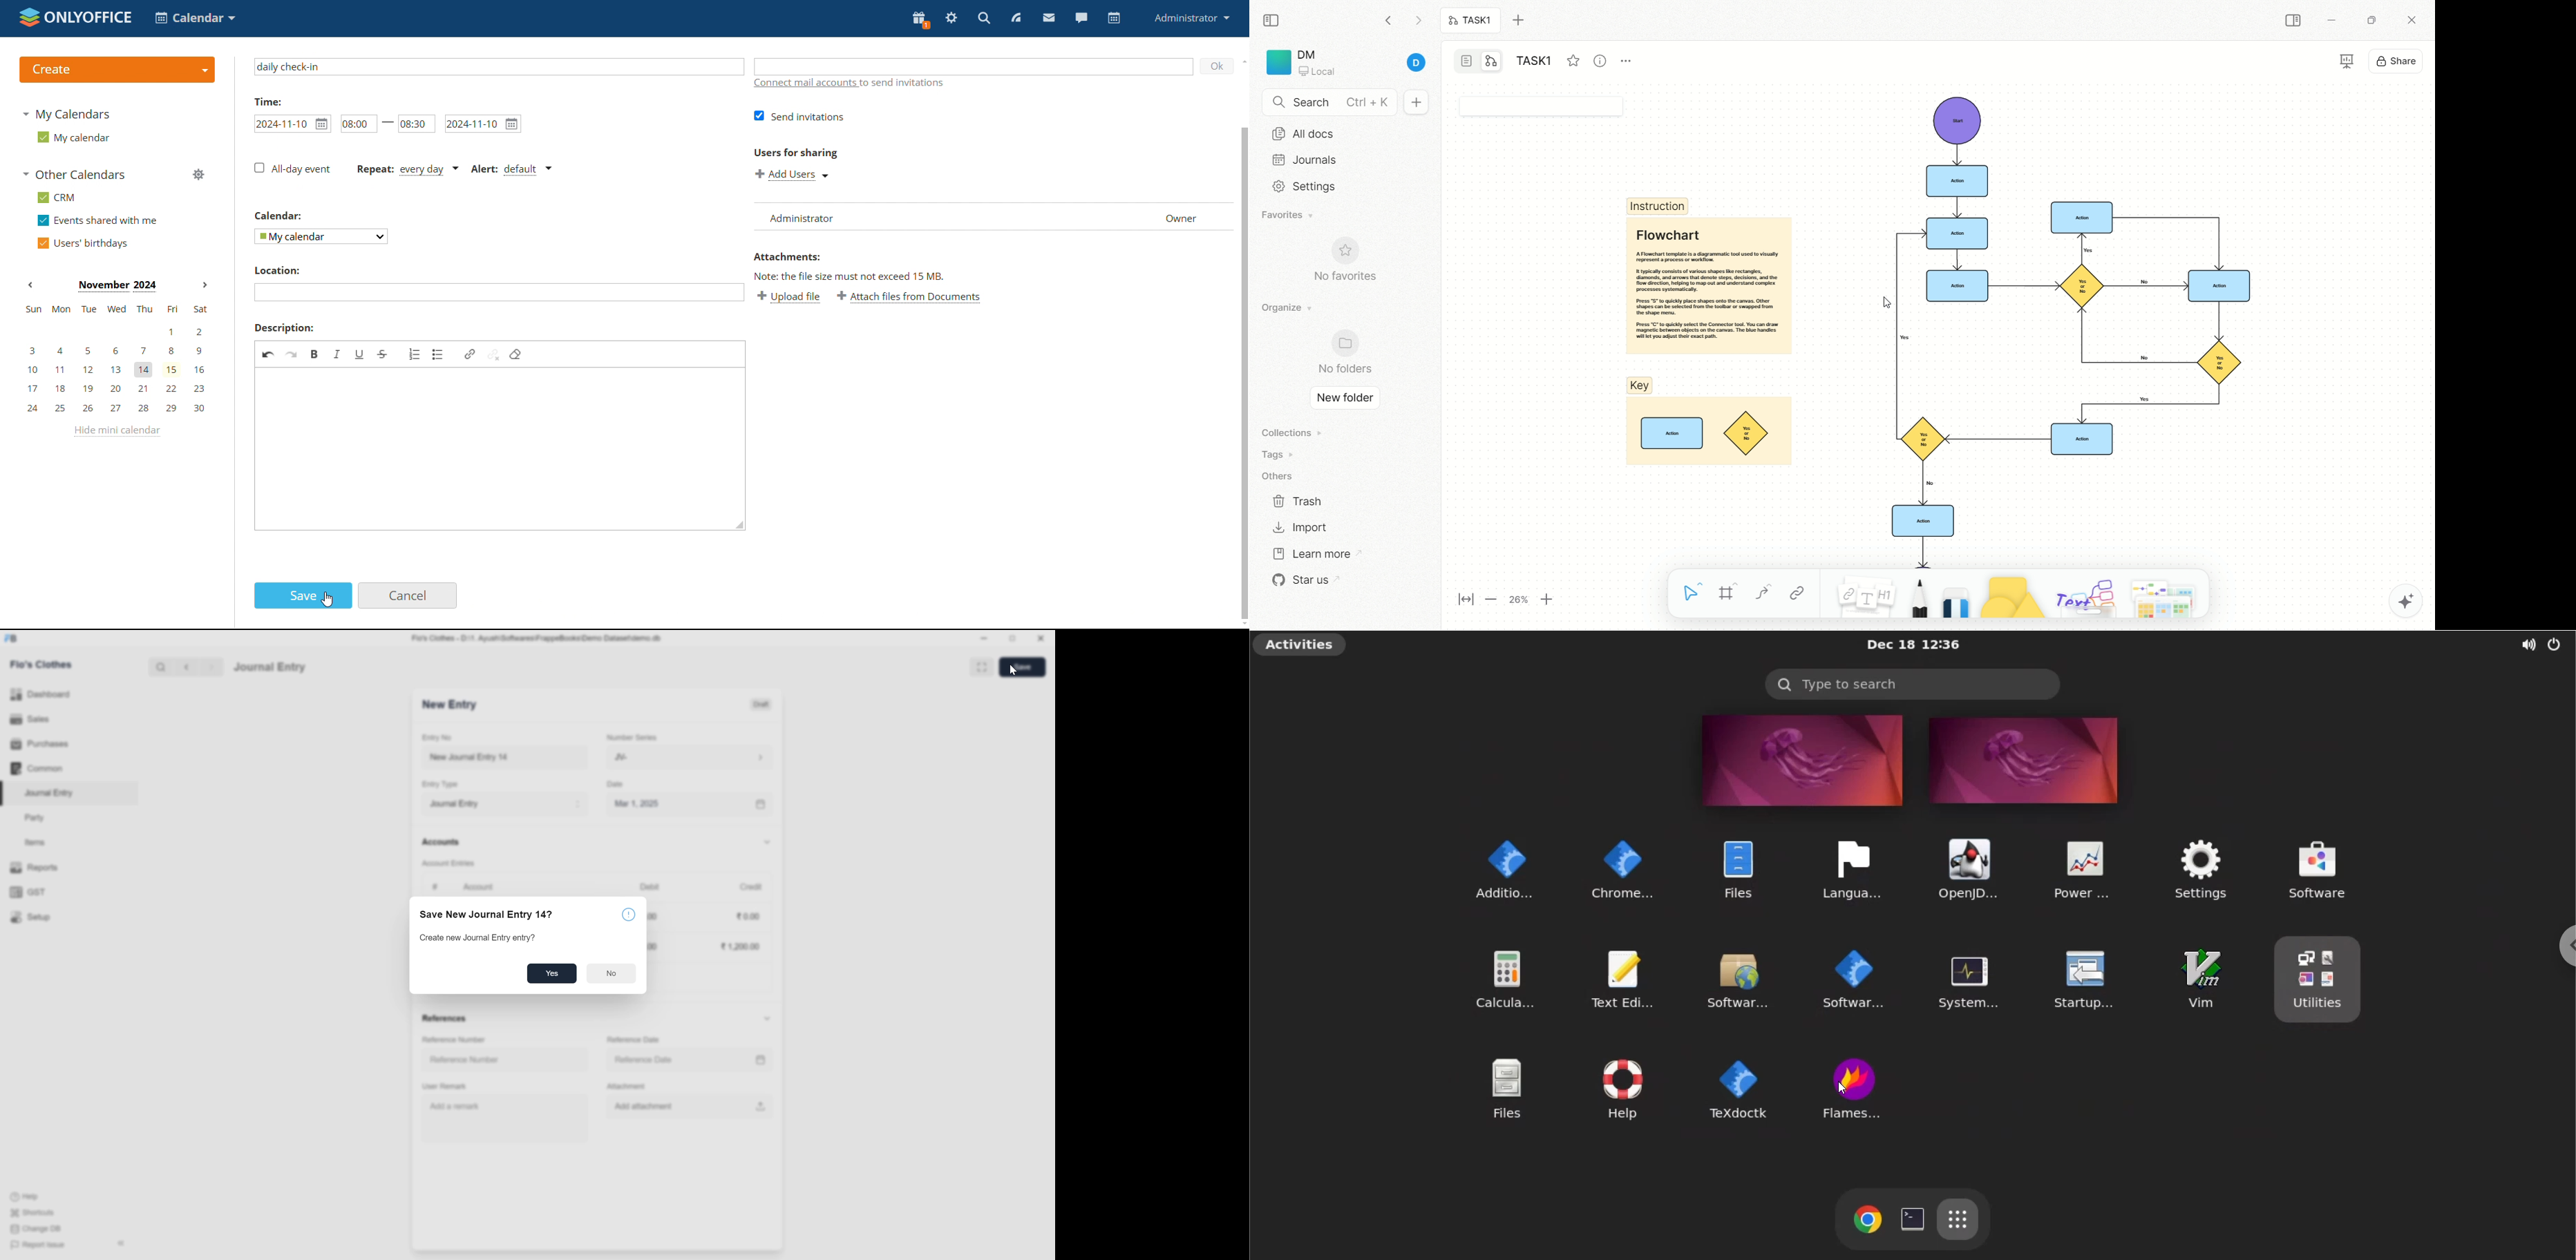 The image size is (2576, 1260). Describe the element at coordinates (552, 972) in the screenshot. I see `Yes` at that location.